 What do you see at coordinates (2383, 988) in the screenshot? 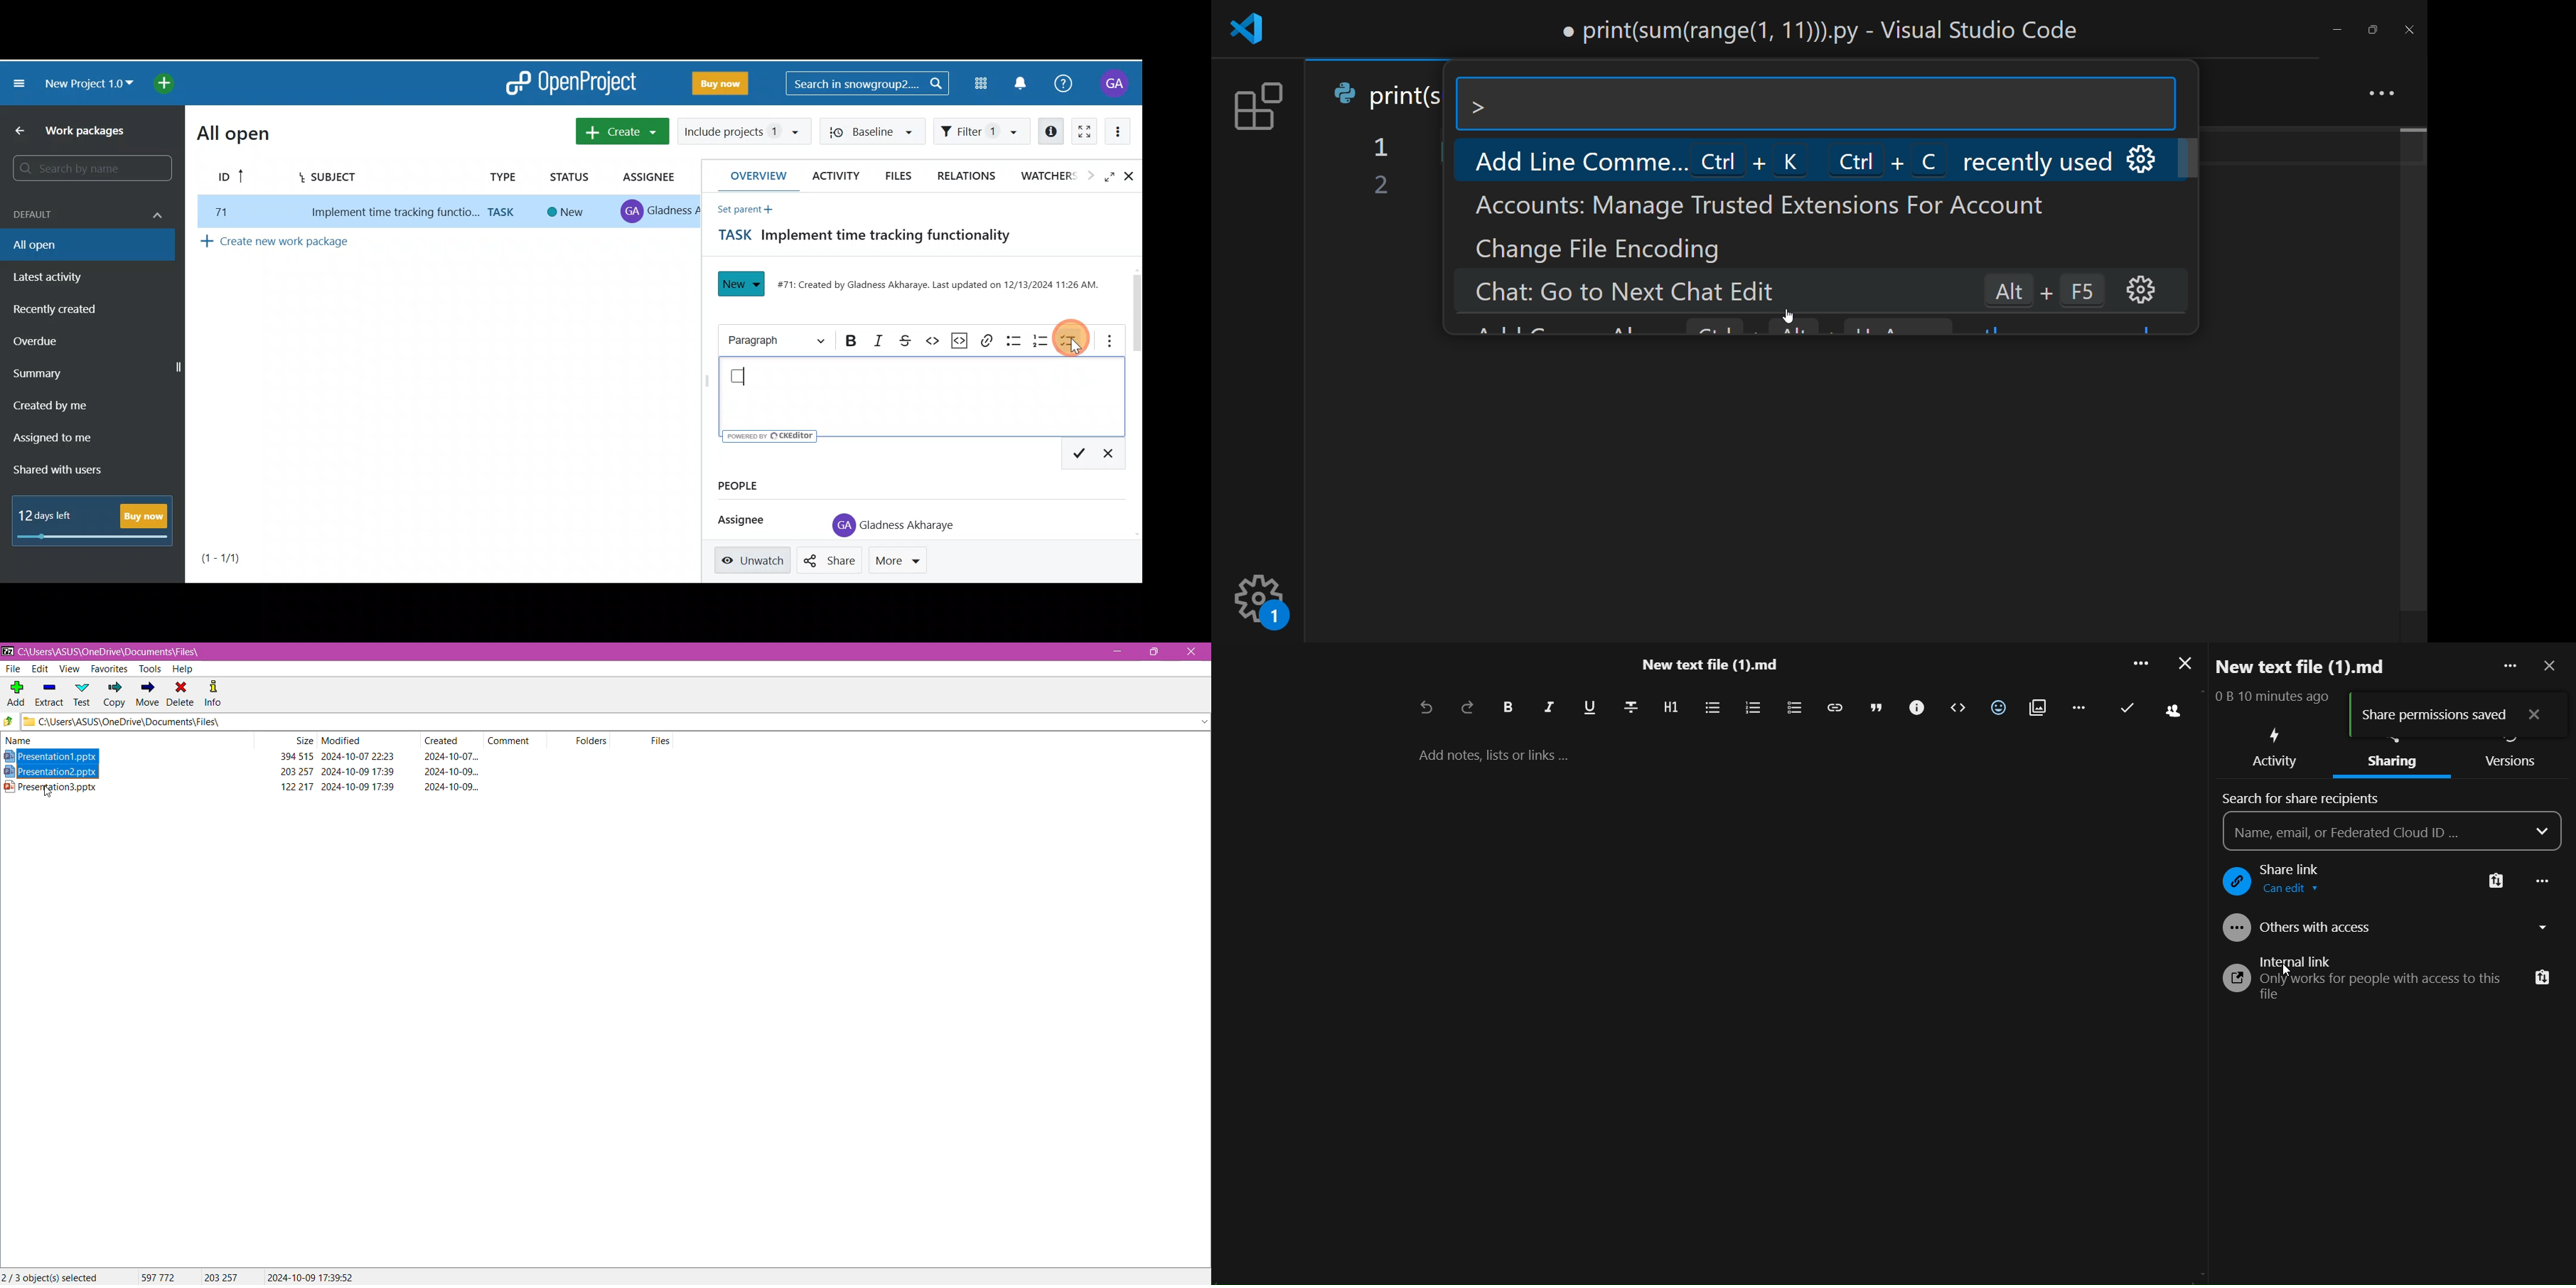
I see `text` at bounding box center [2383, 988].